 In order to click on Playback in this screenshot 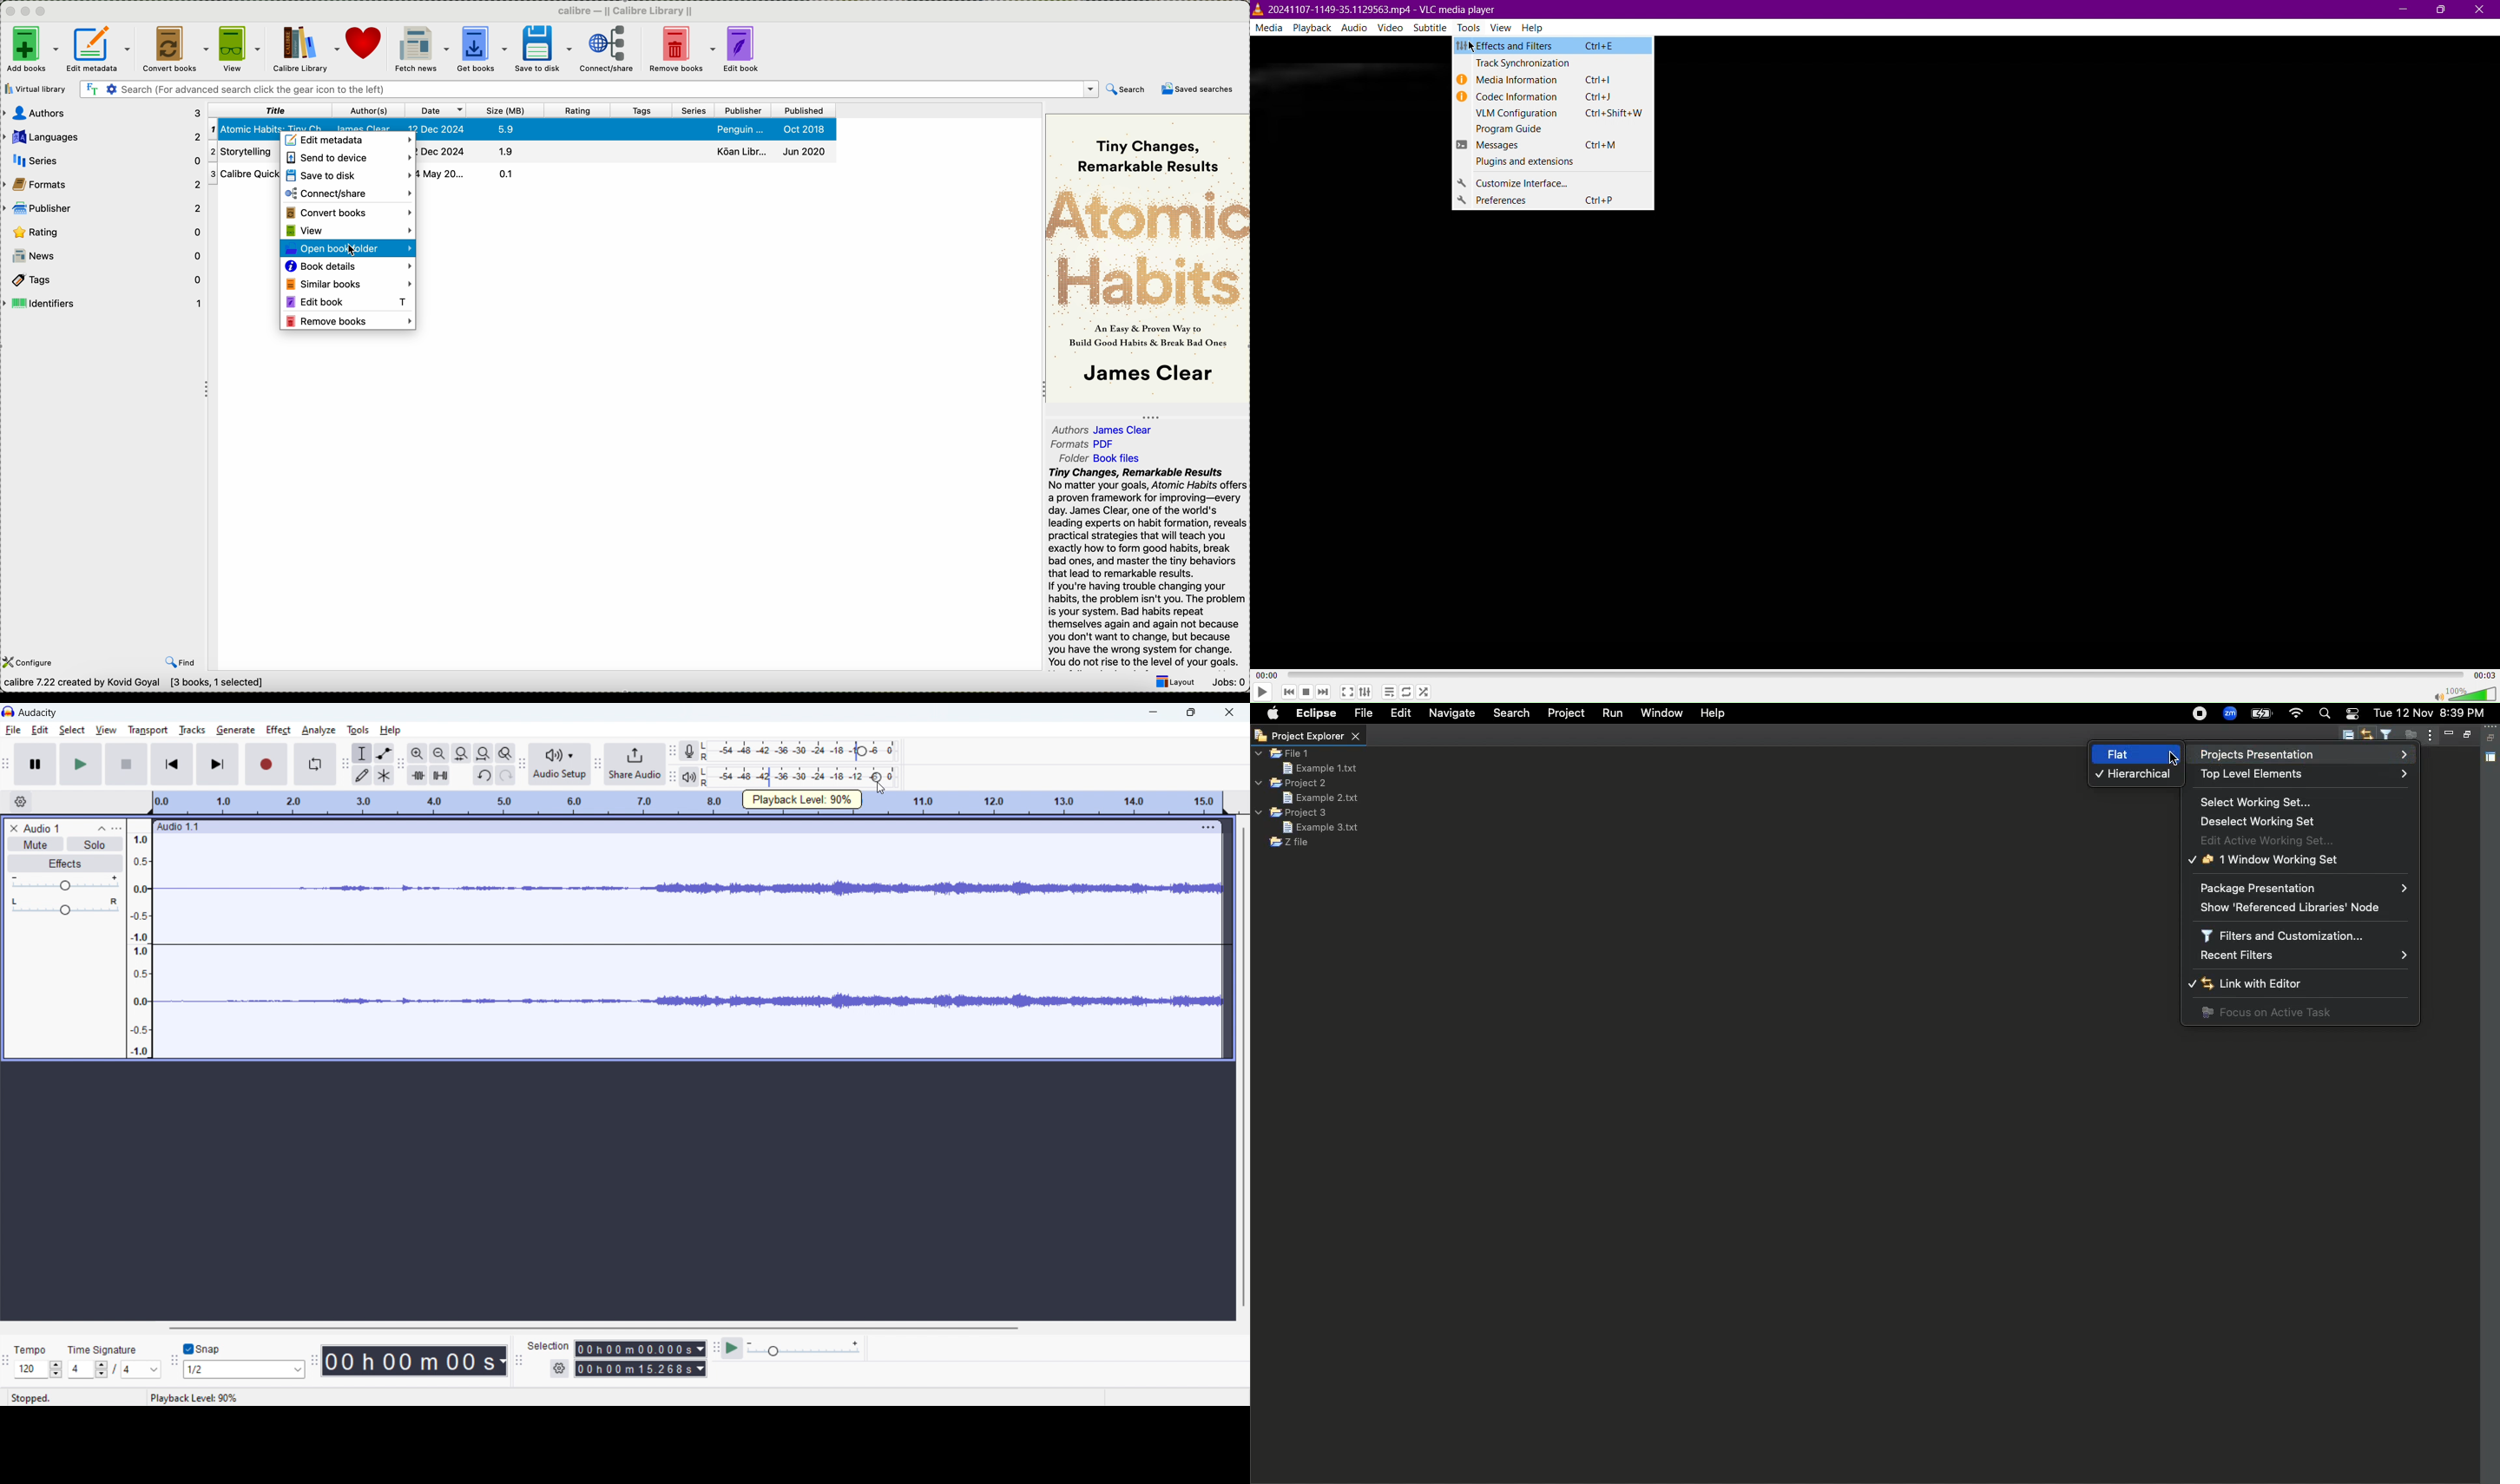, I will do `click(1311, 27)`.